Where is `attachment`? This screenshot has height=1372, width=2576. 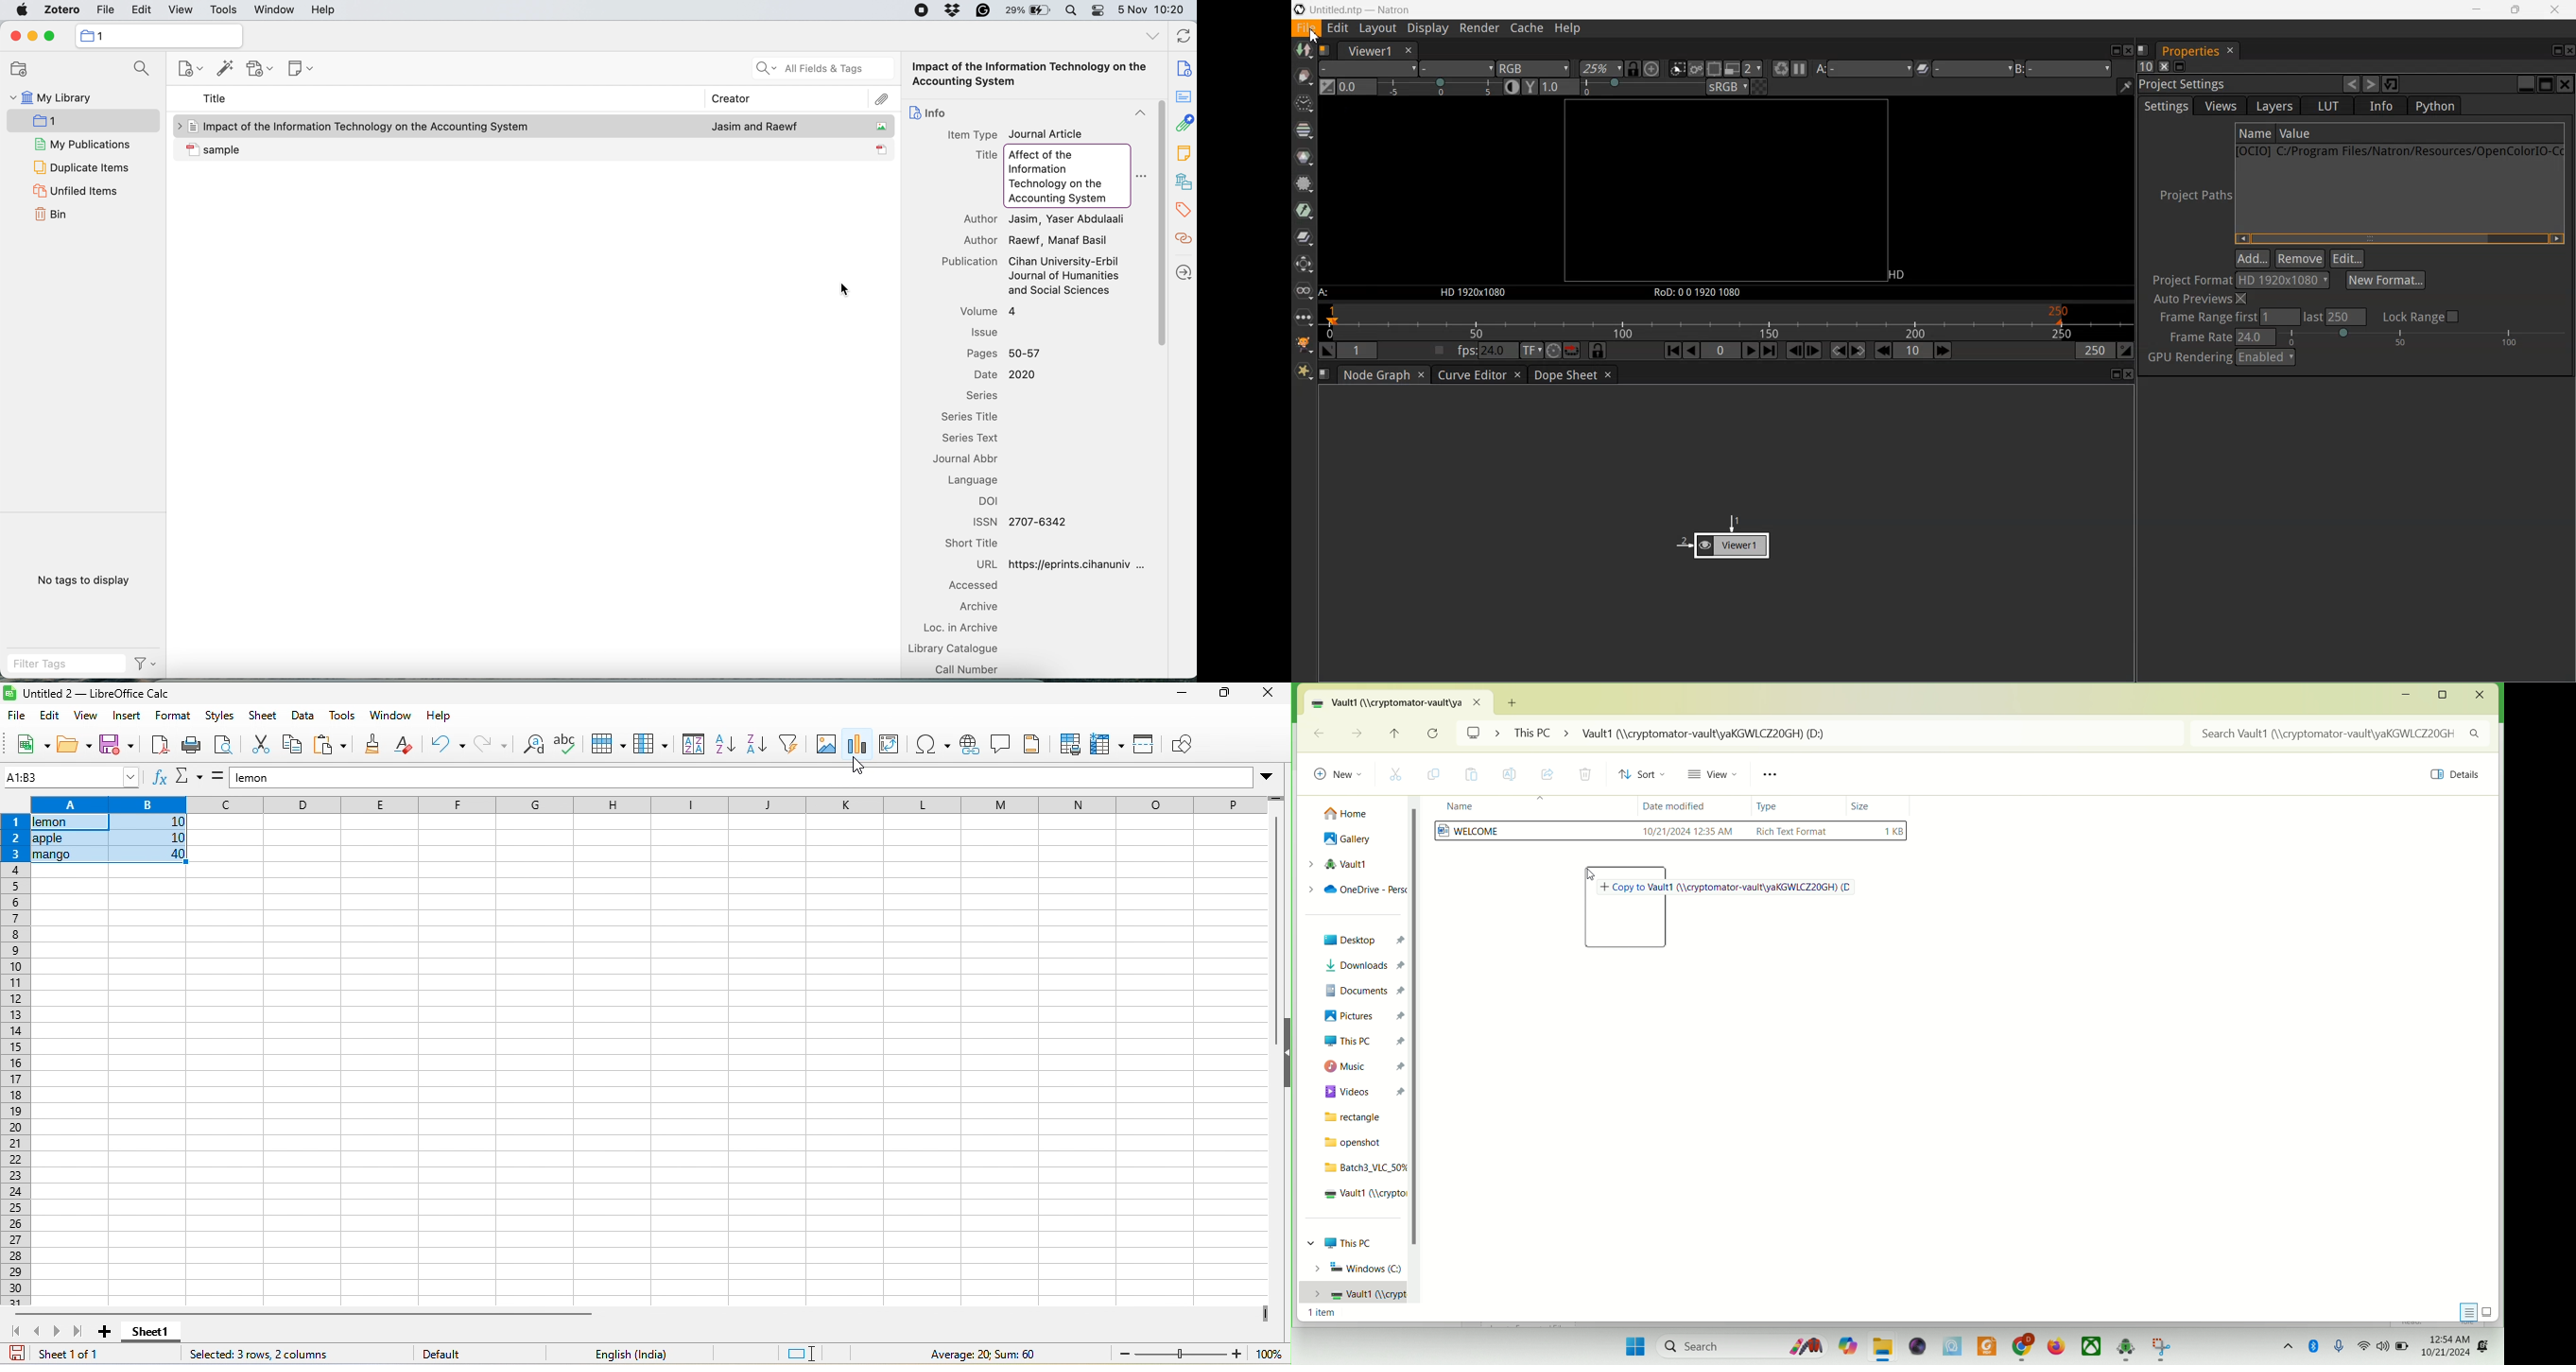
attachment is located at coordinates (1184, 124).